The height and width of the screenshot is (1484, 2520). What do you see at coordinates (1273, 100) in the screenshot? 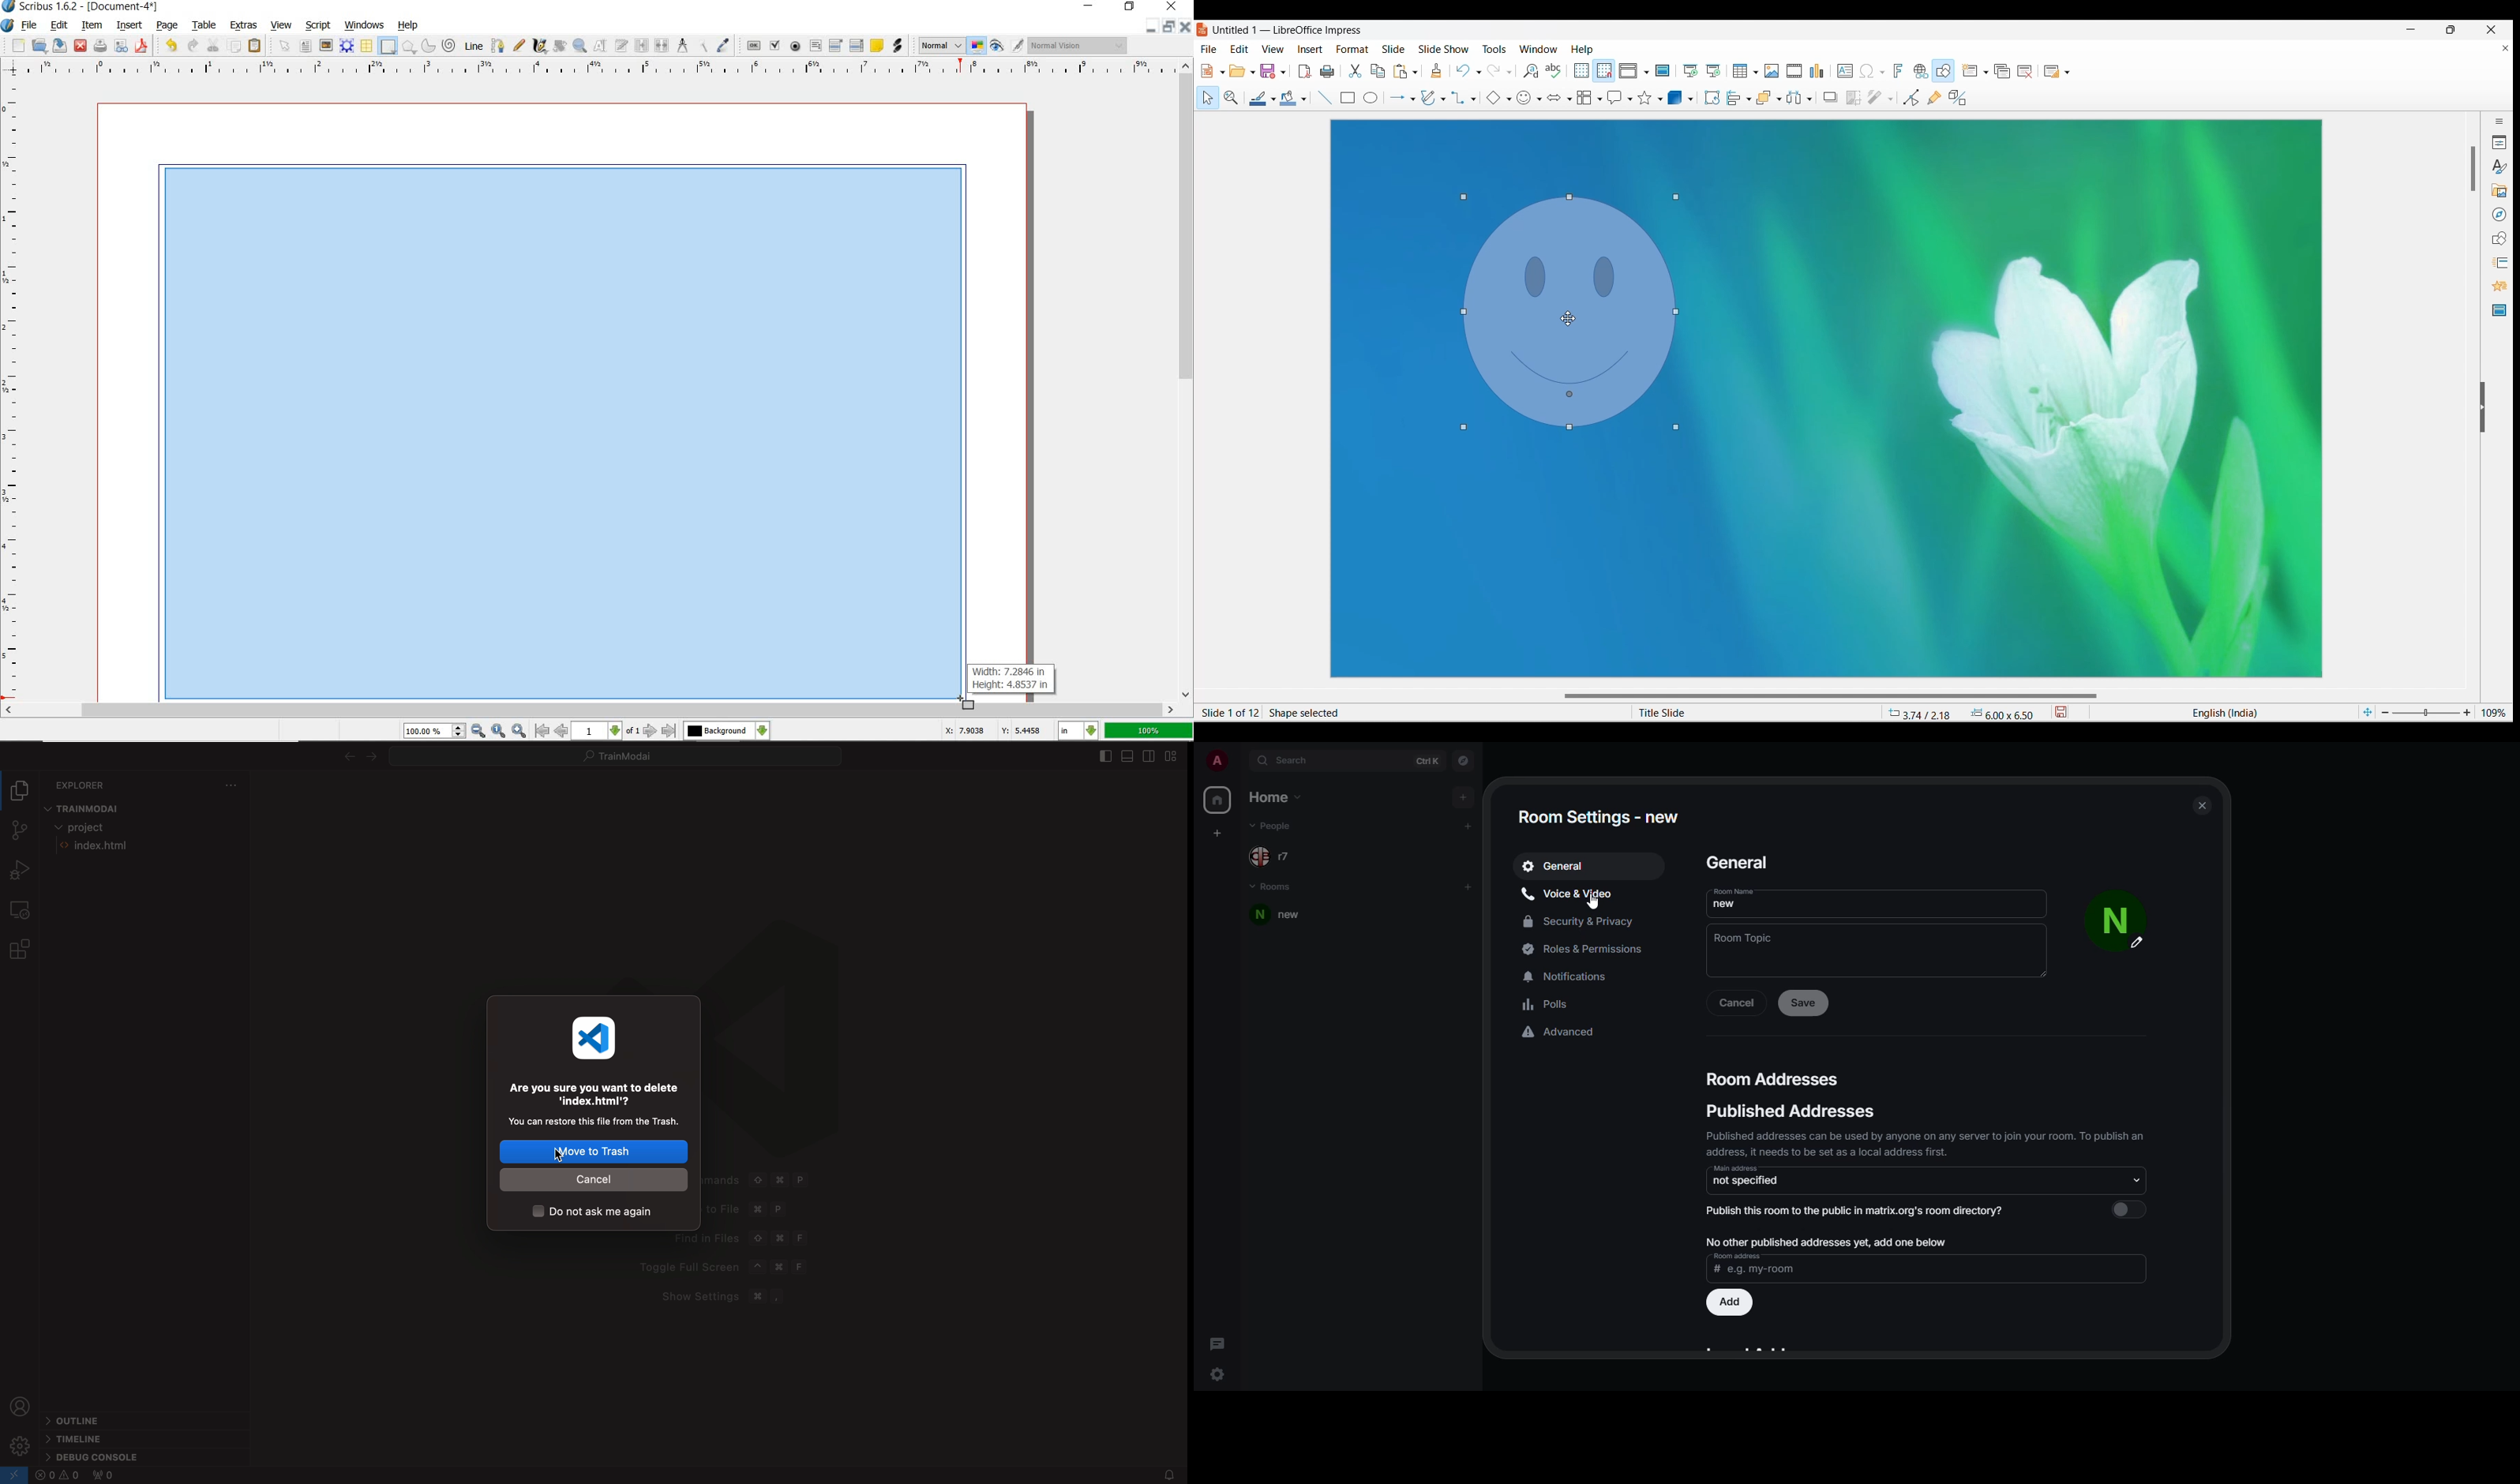
I see `Line options` at bounding box center [1273, 100].